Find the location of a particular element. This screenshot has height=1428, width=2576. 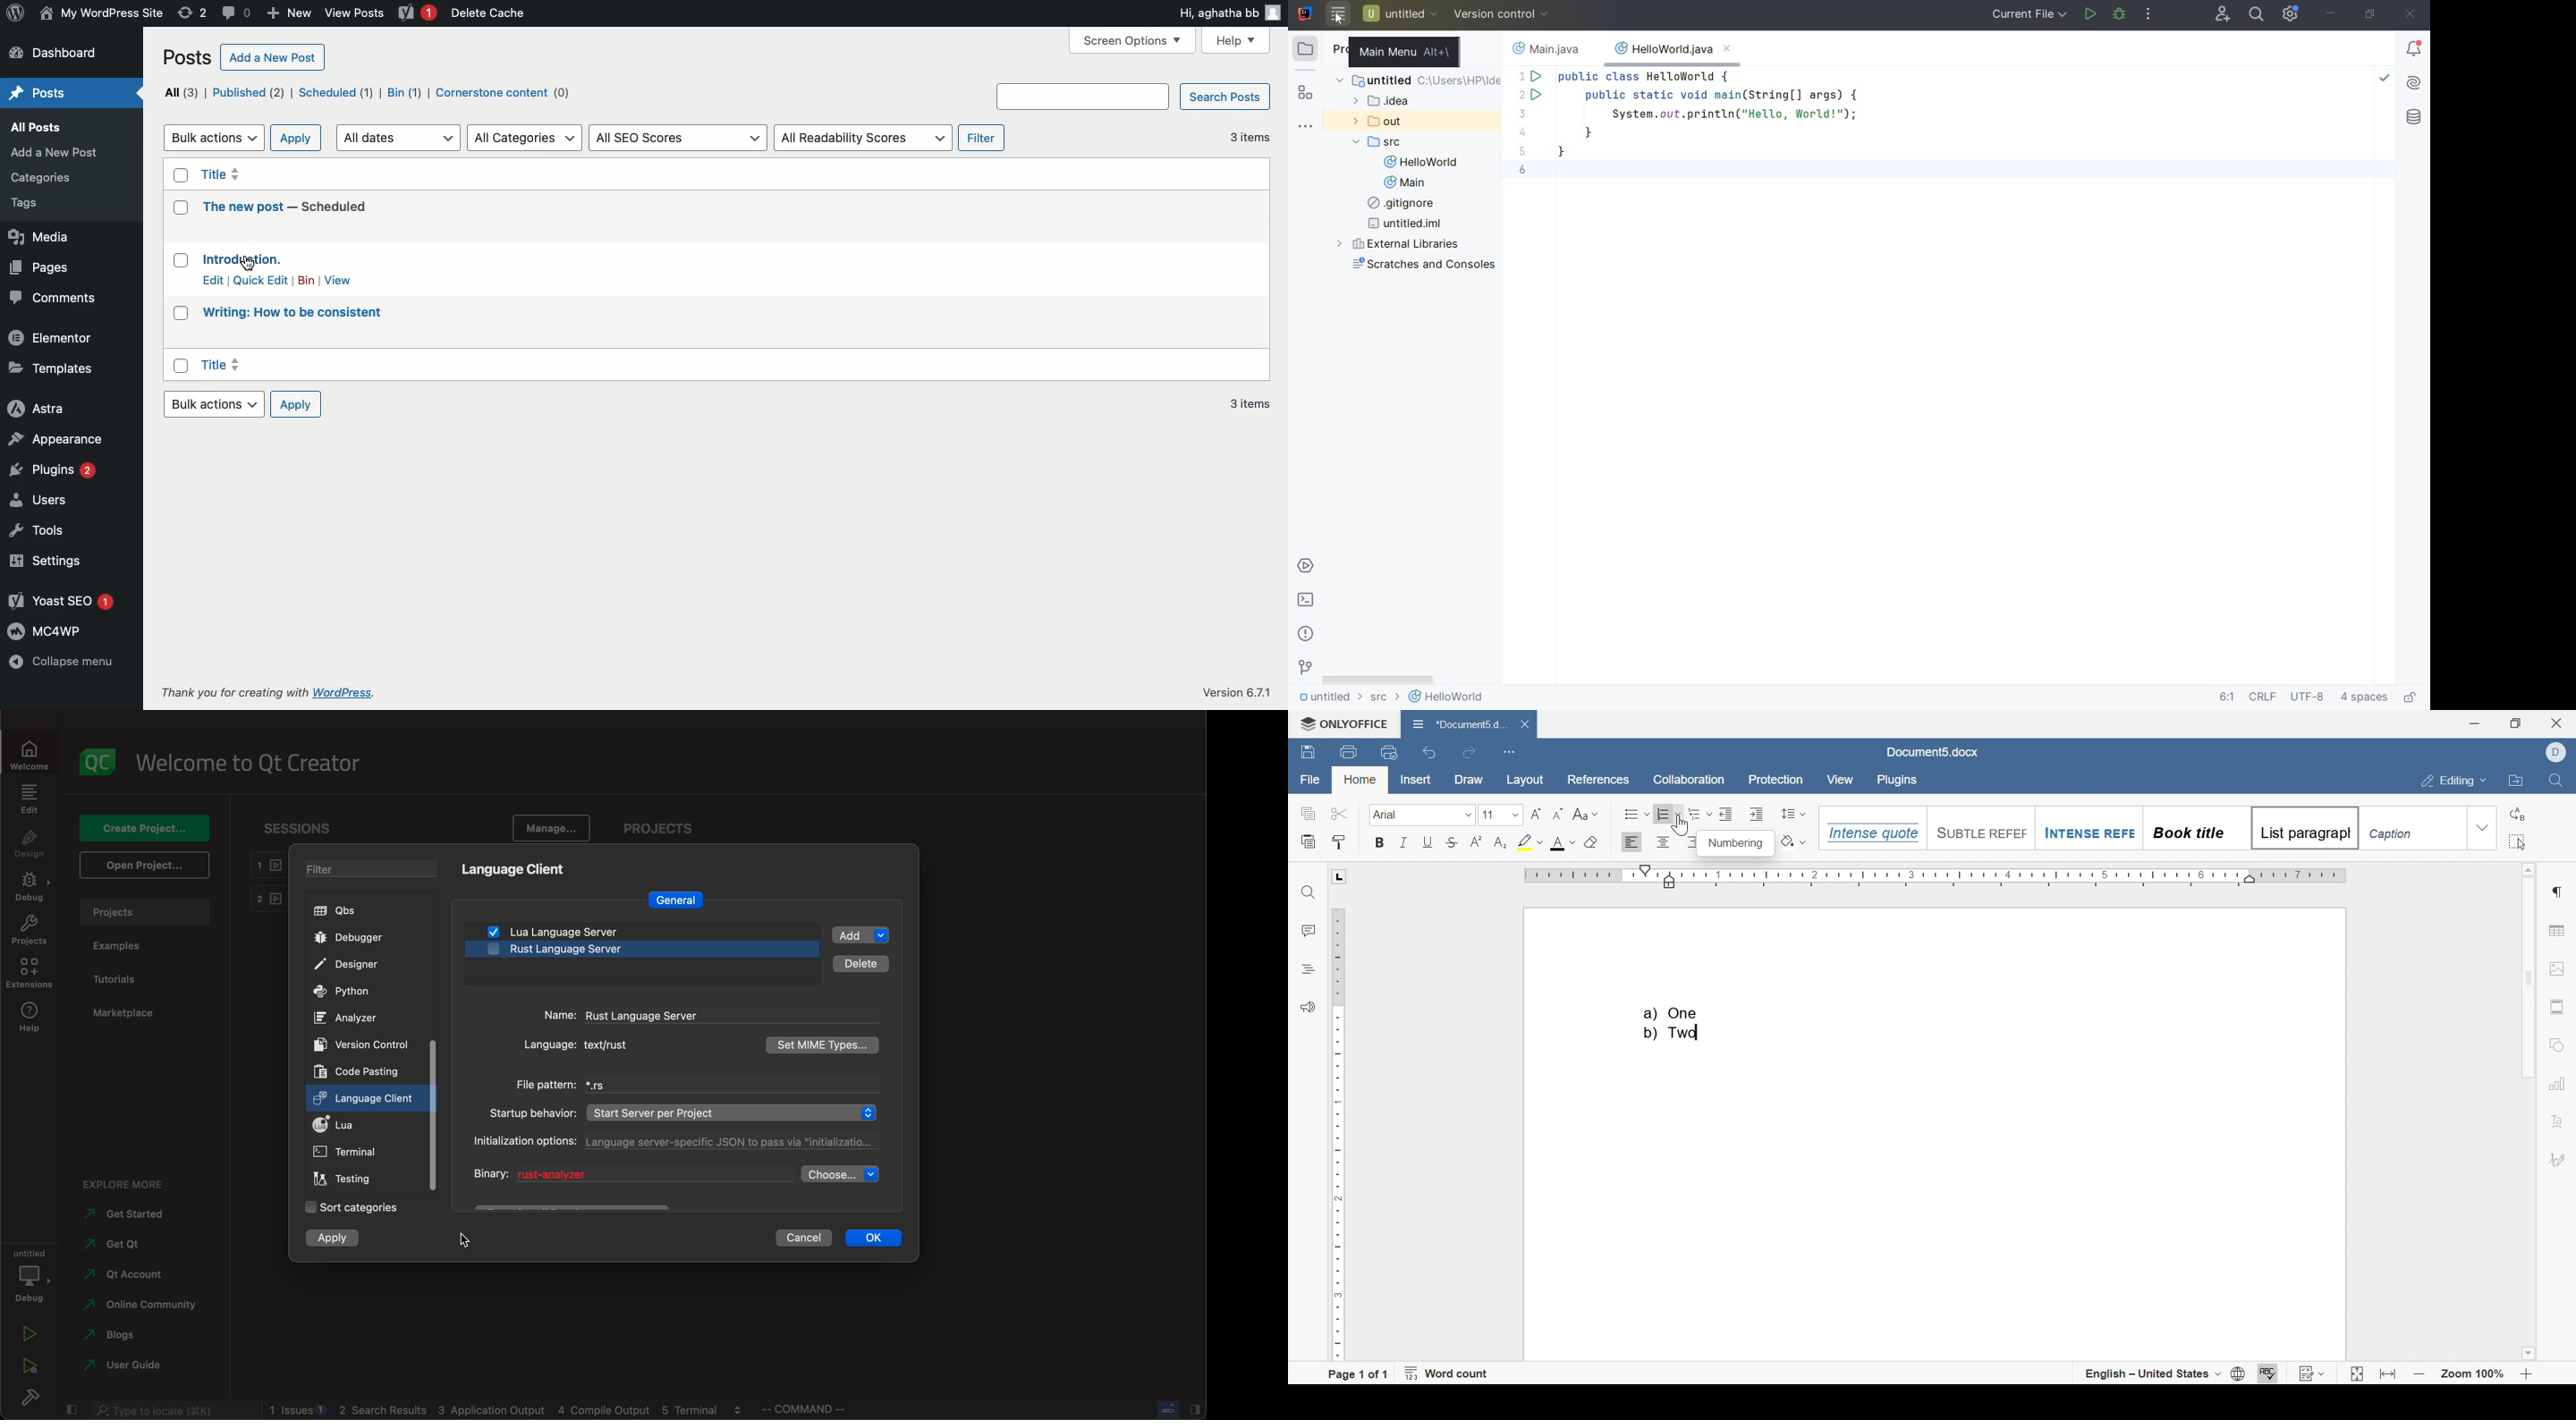

comments is located at coordinates (1307, 929).